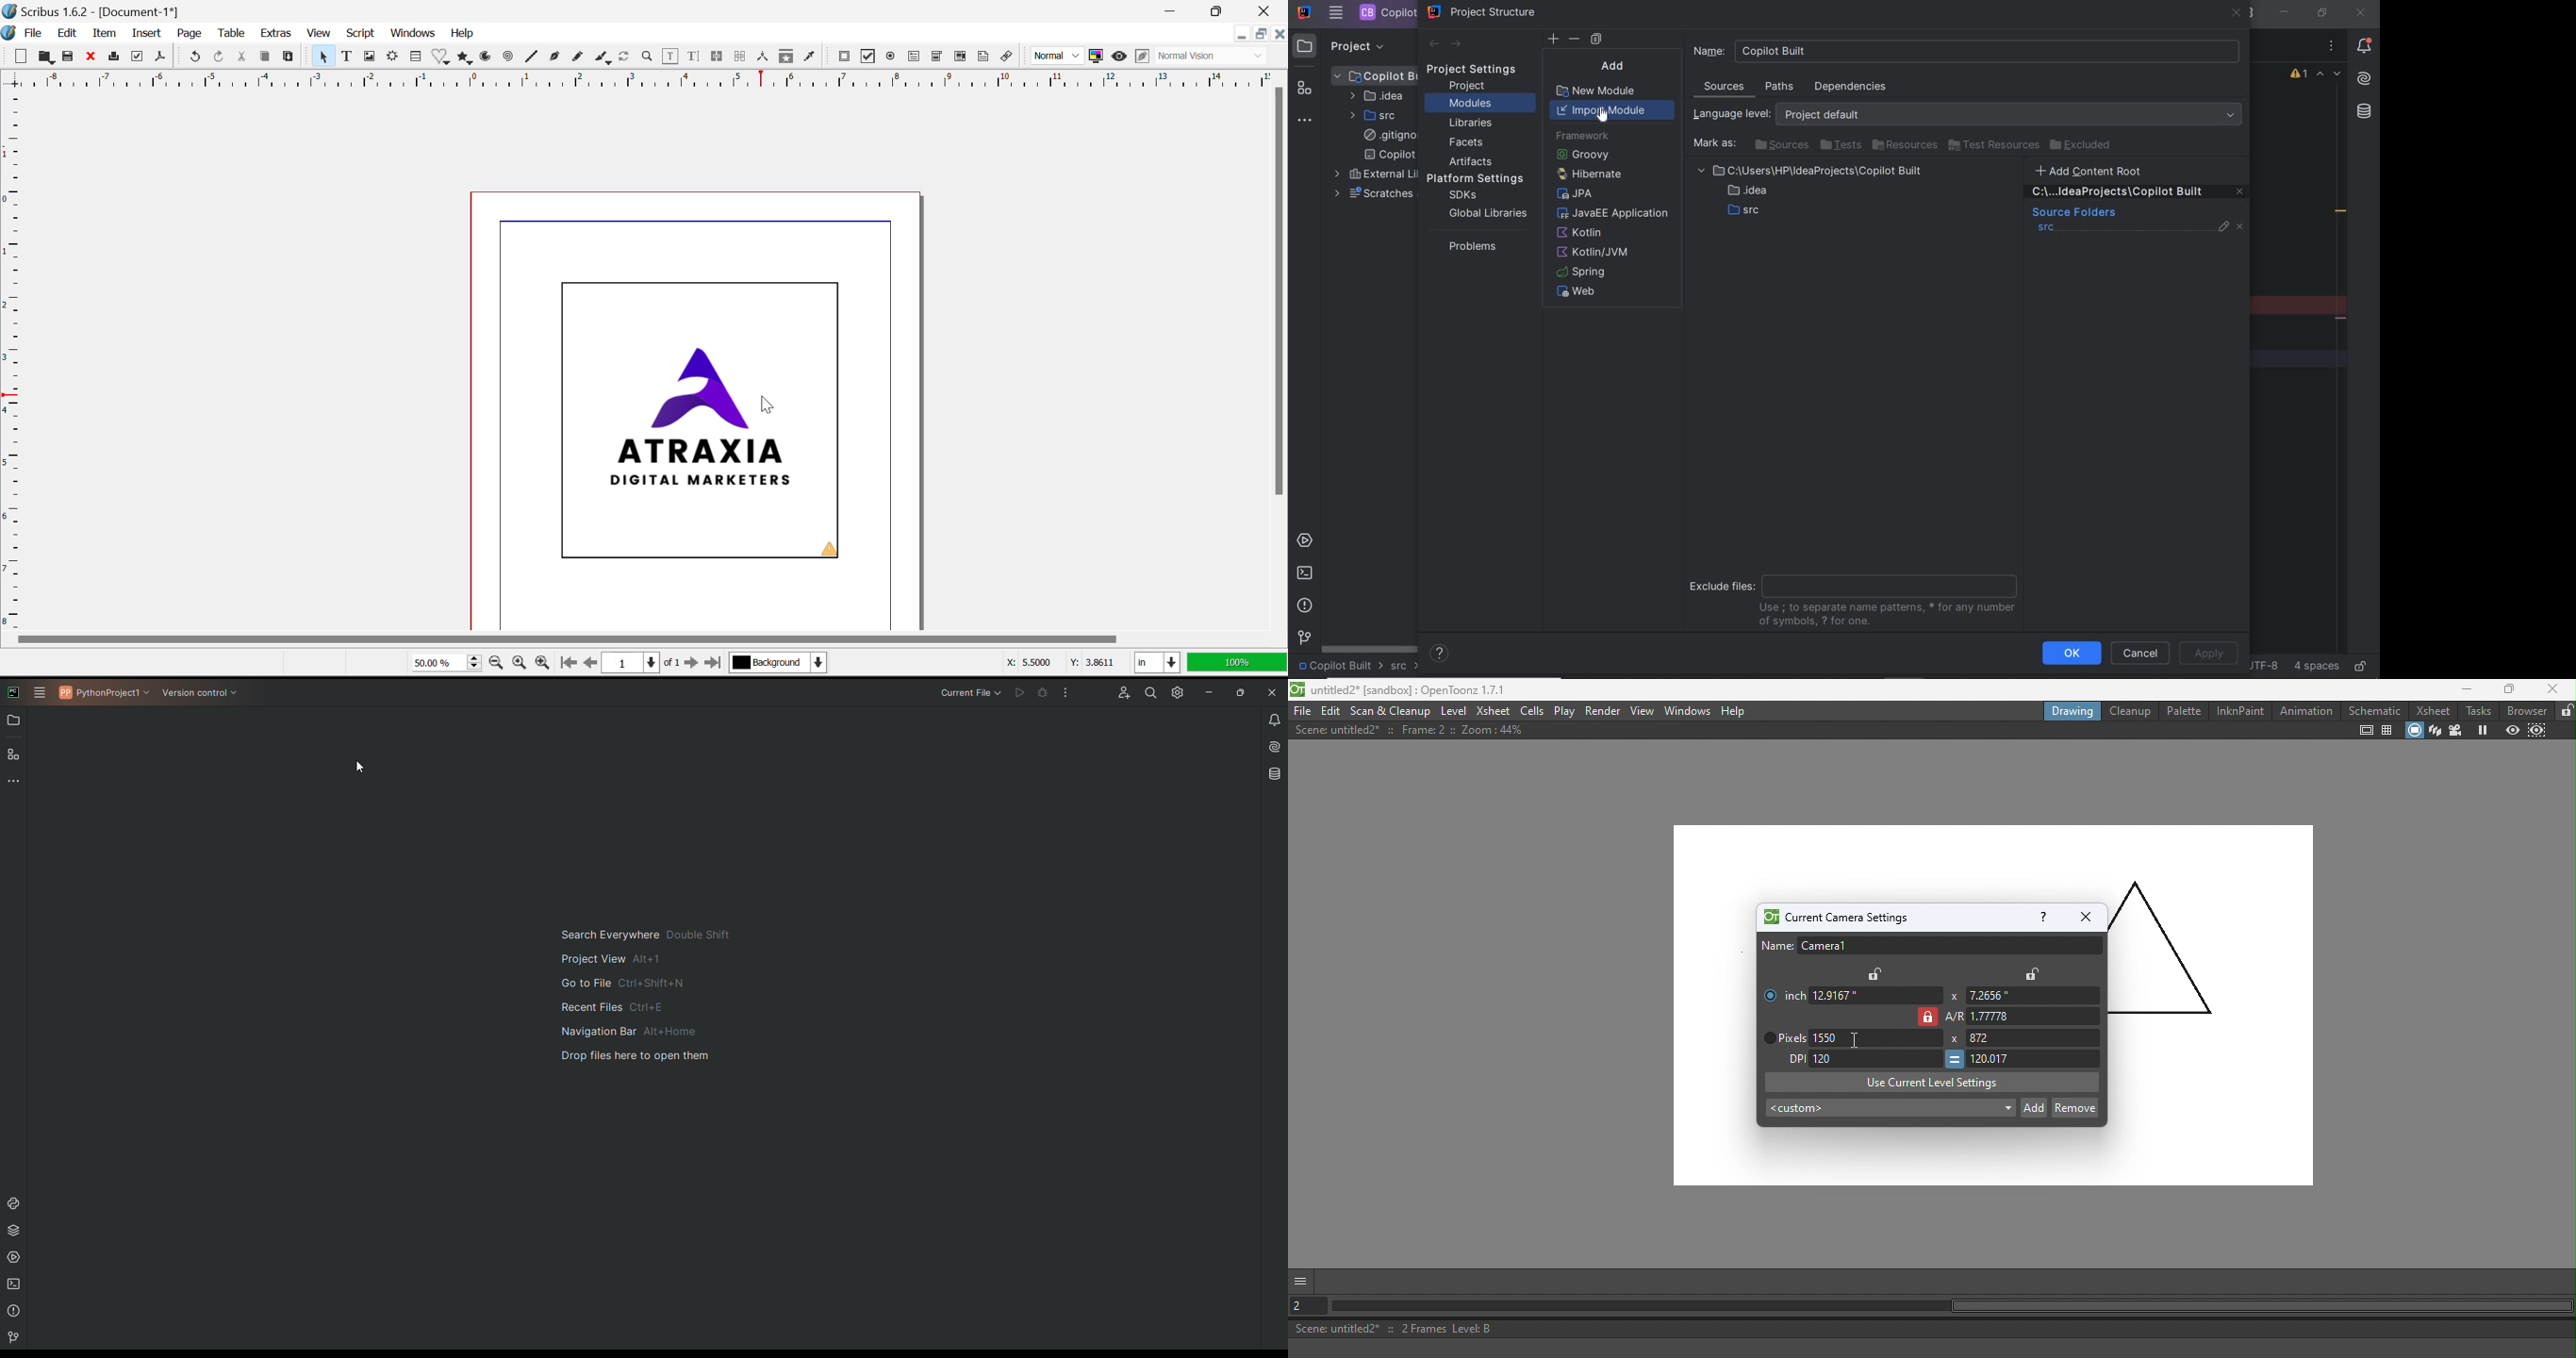  I want to click on Enter pixels, so click(1875, 1038).